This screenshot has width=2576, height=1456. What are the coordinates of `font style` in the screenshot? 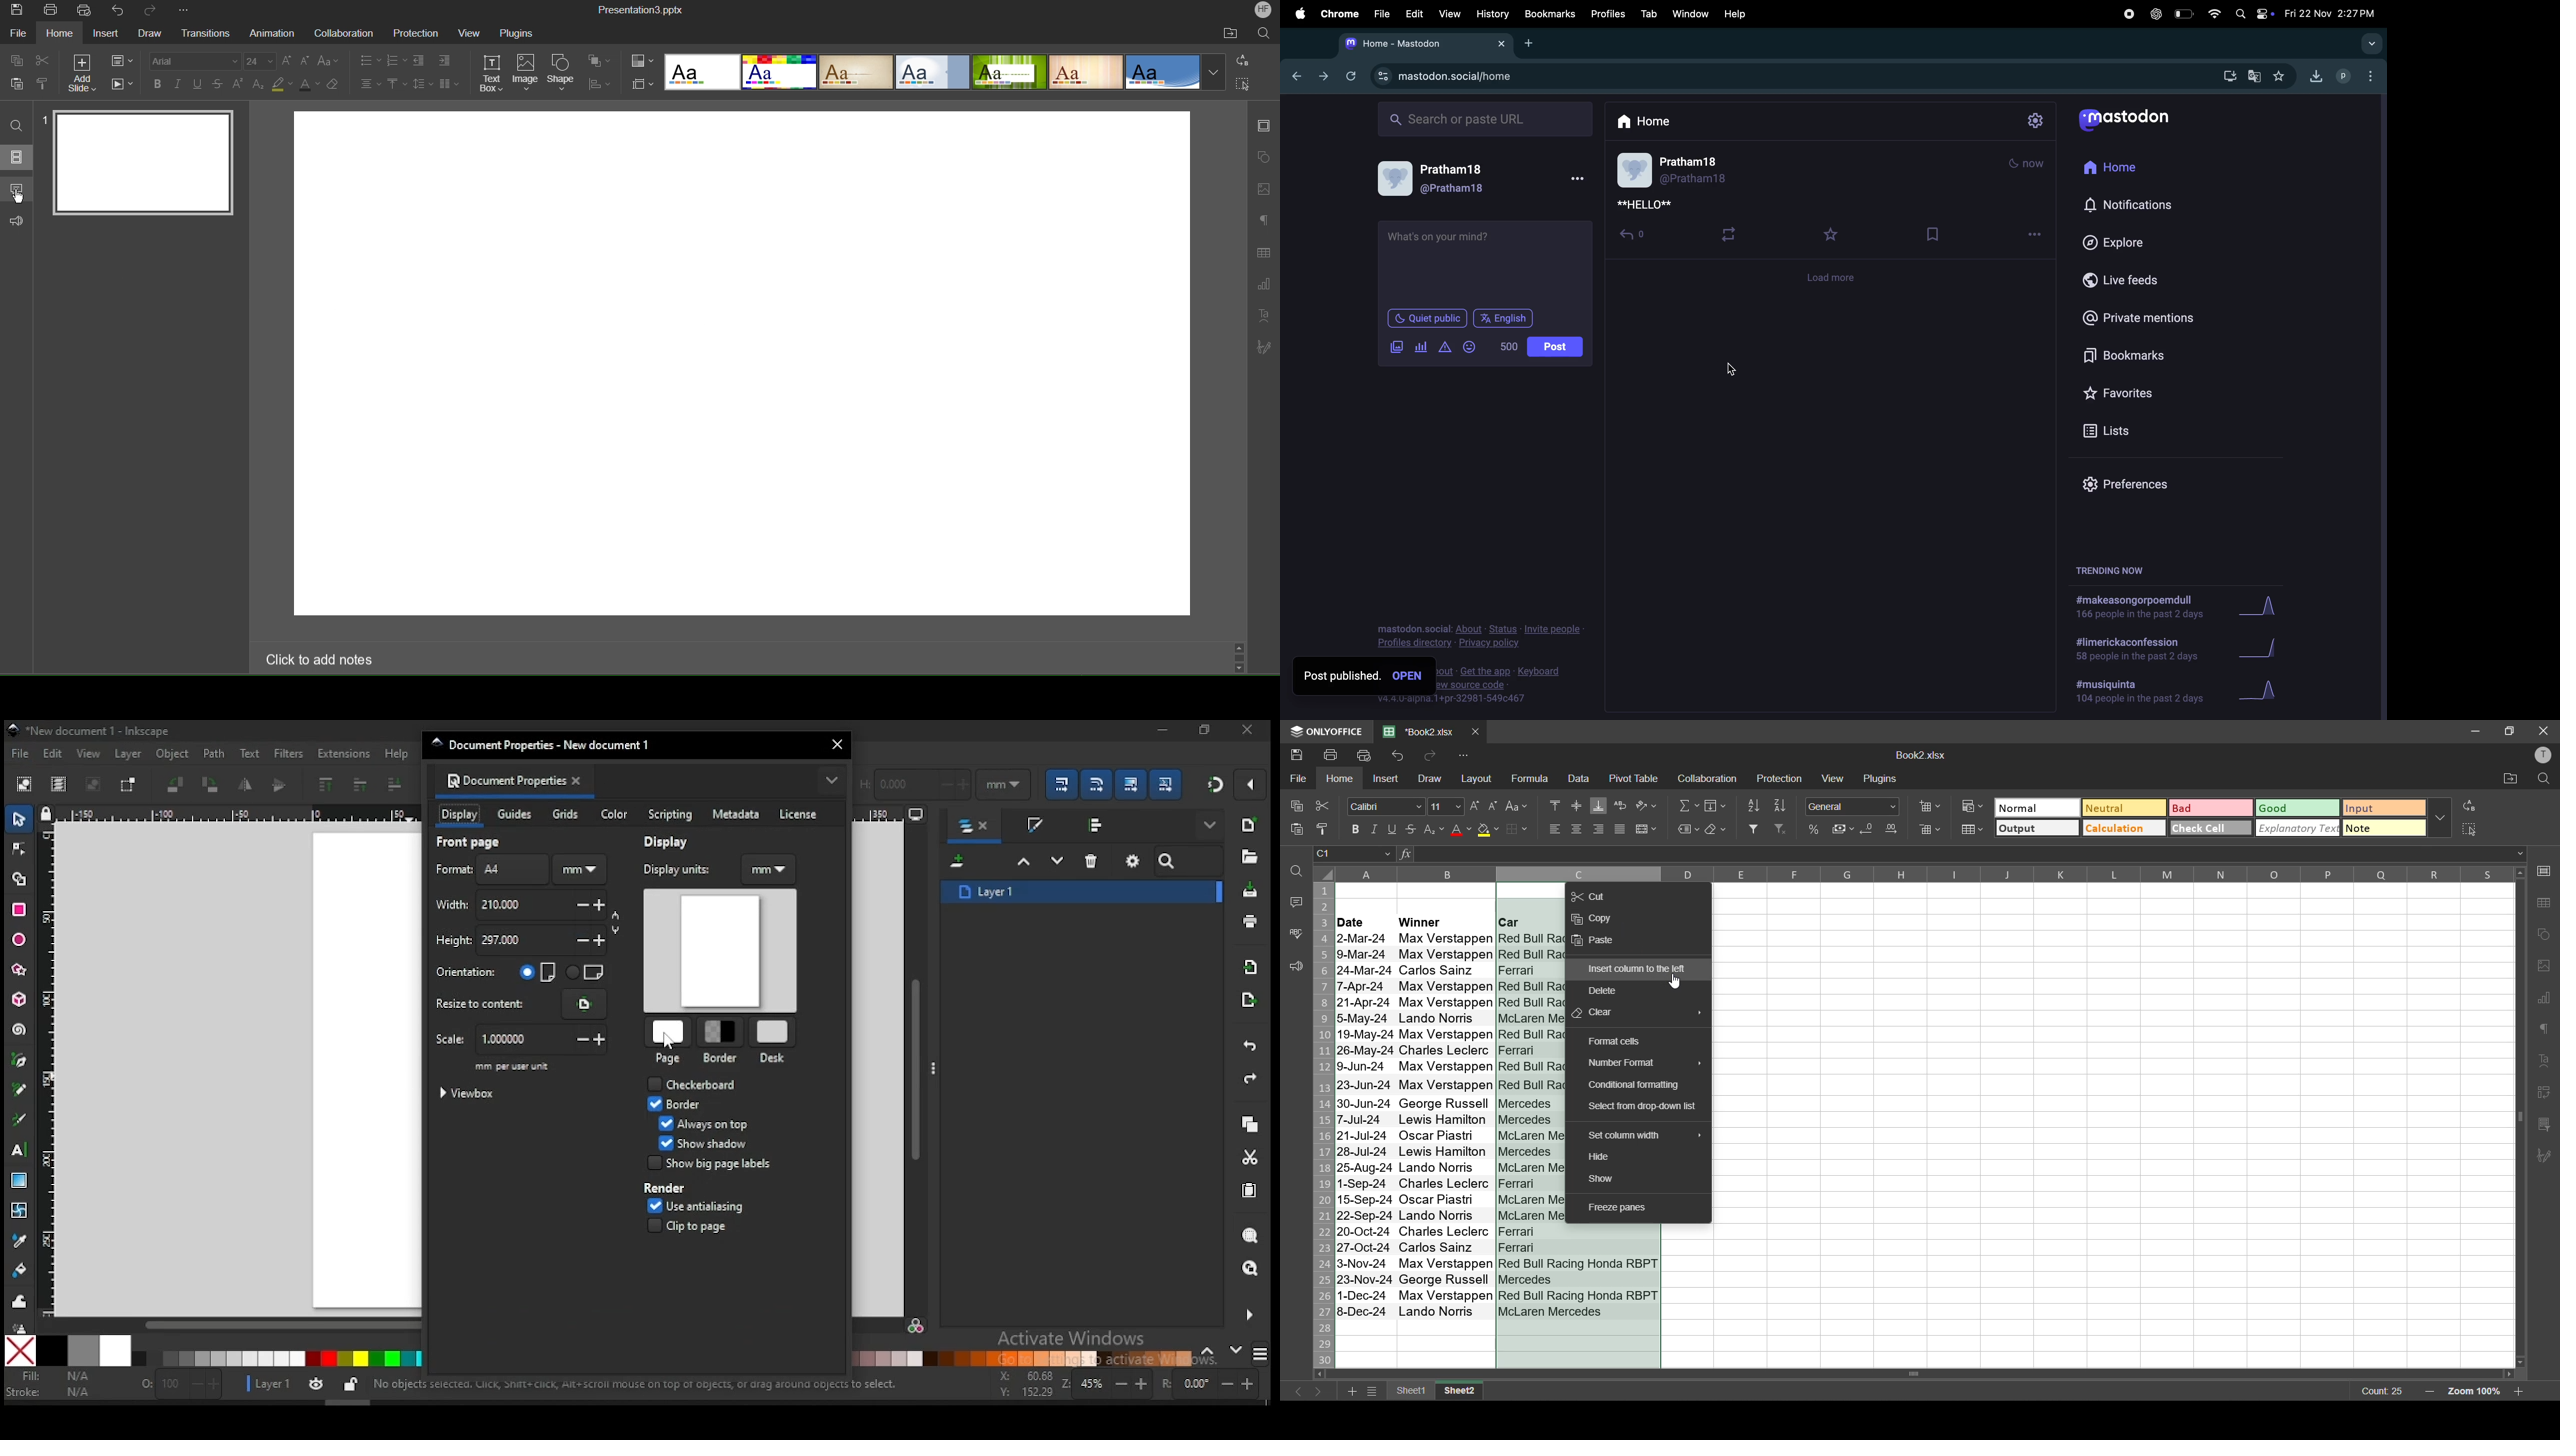 It's located at (1386, 806).